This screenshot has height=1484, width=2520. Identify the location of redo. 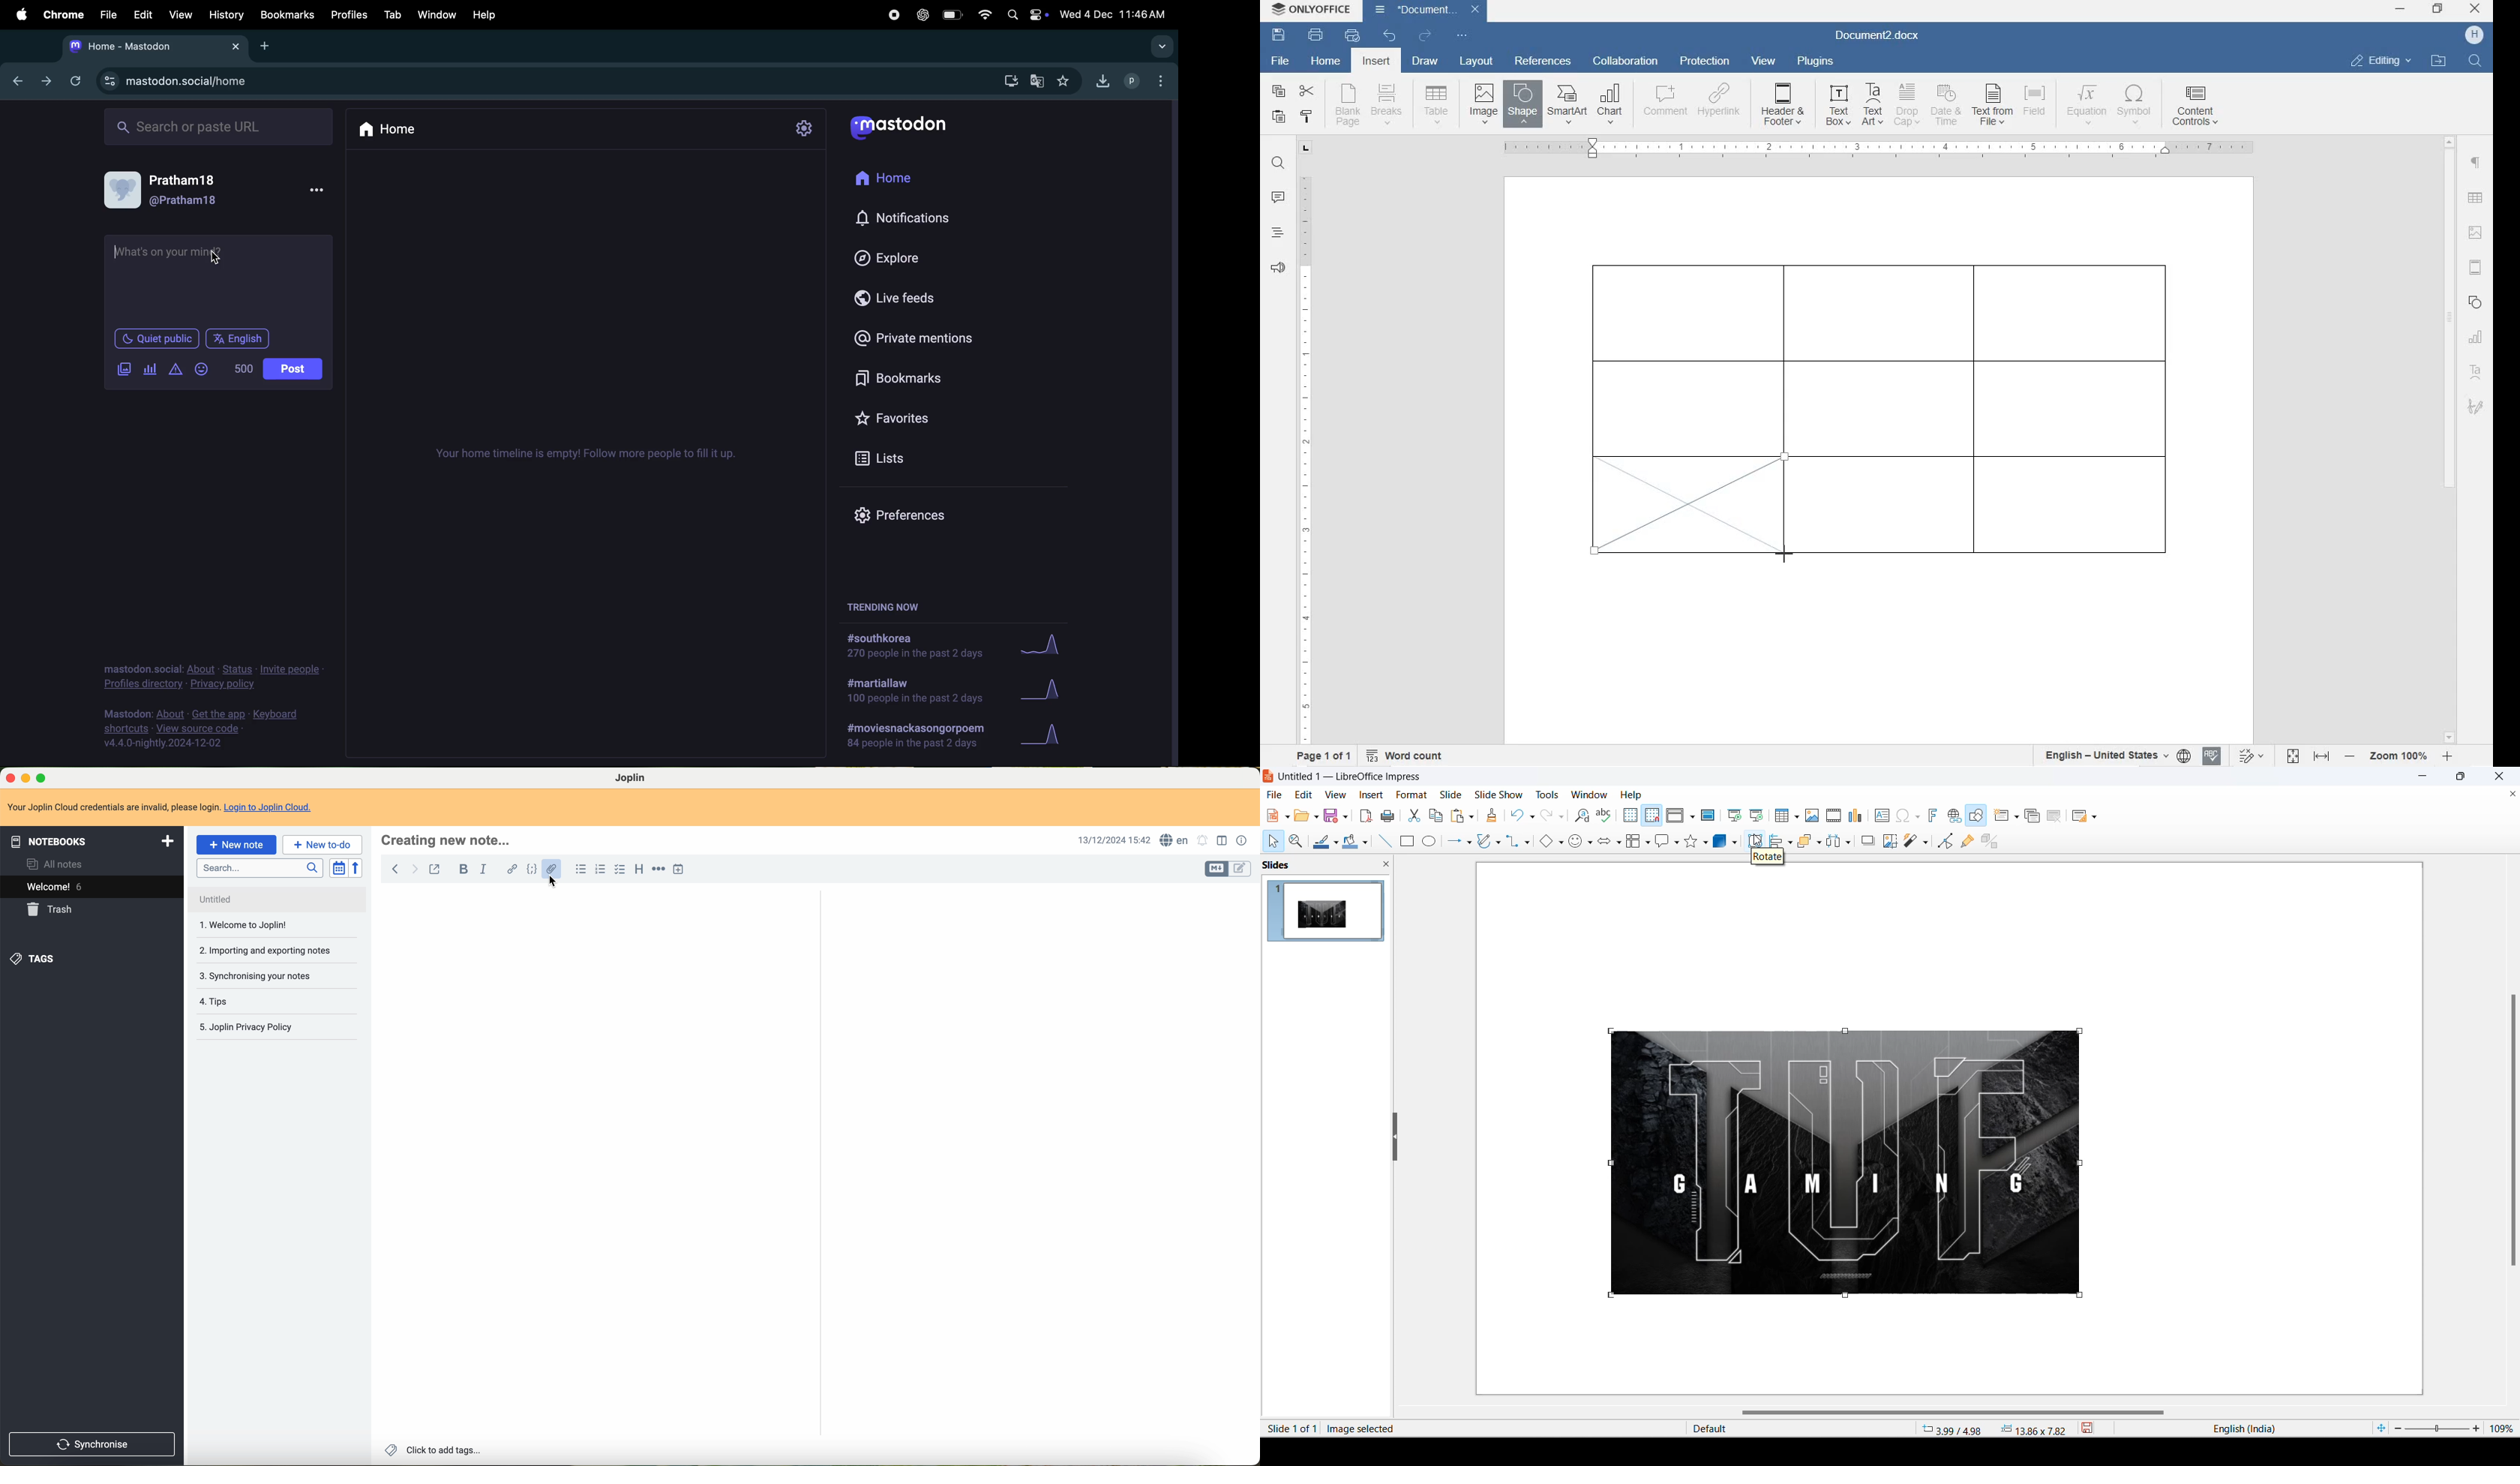
(1425, 37).